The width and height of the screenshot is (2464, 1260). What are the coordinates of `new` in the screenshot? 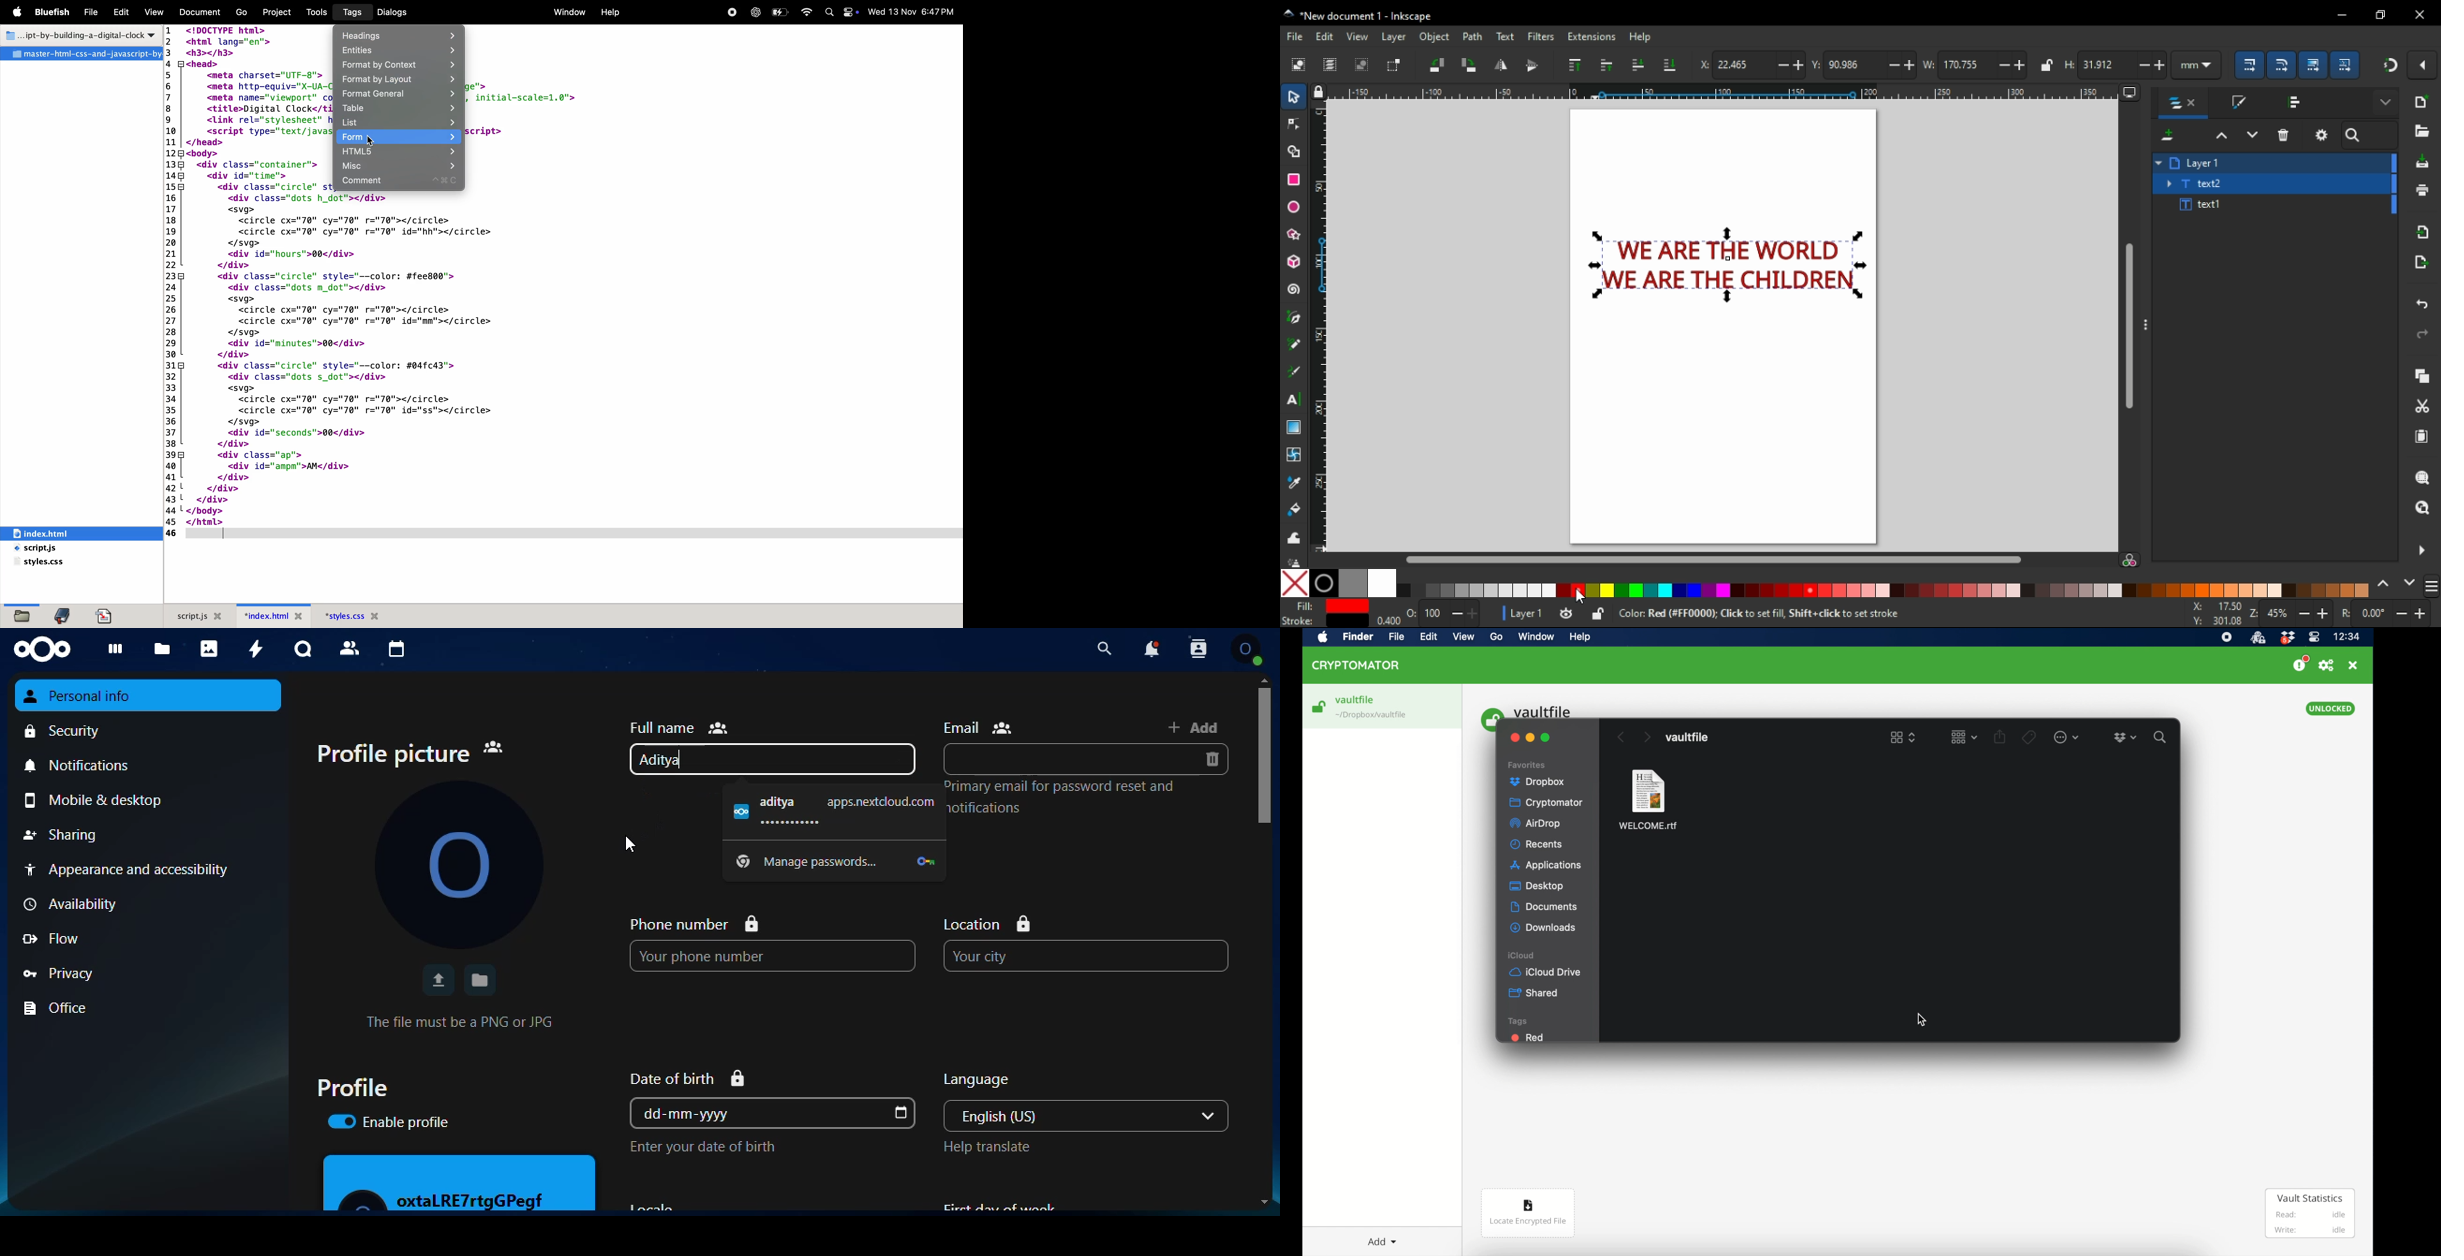 It's located at (2421, 103).